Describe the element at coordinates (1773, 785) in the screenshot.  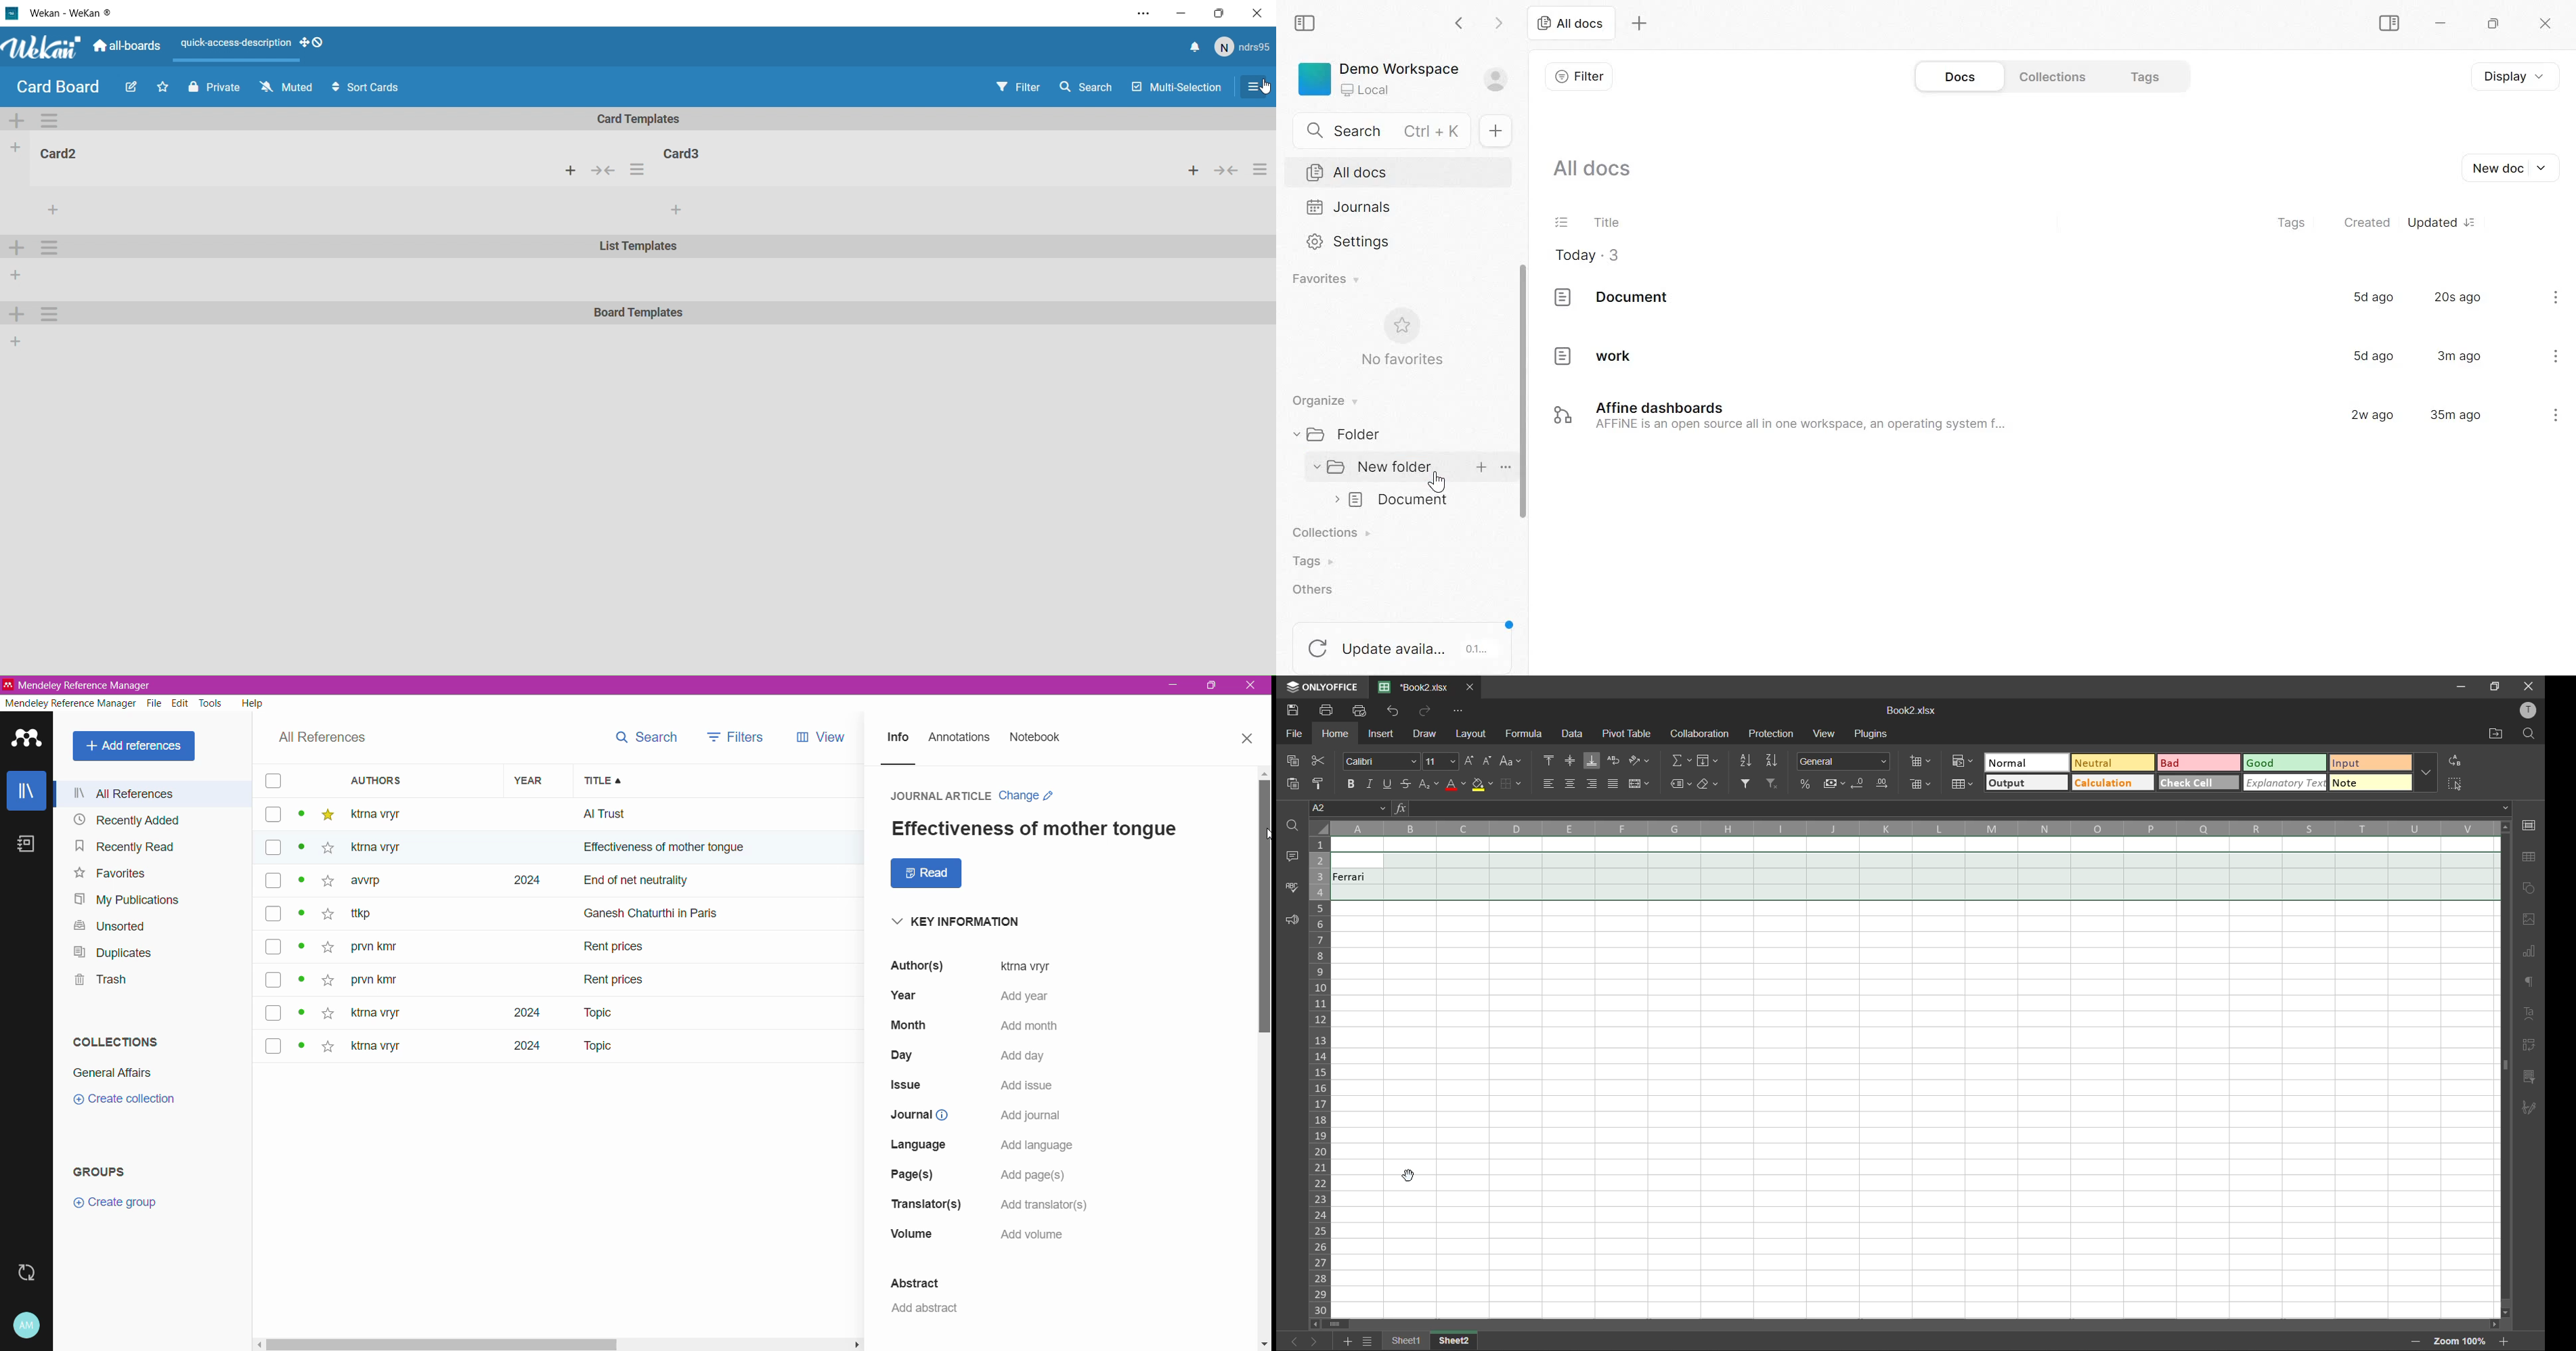
I see `clear filter` at that location.